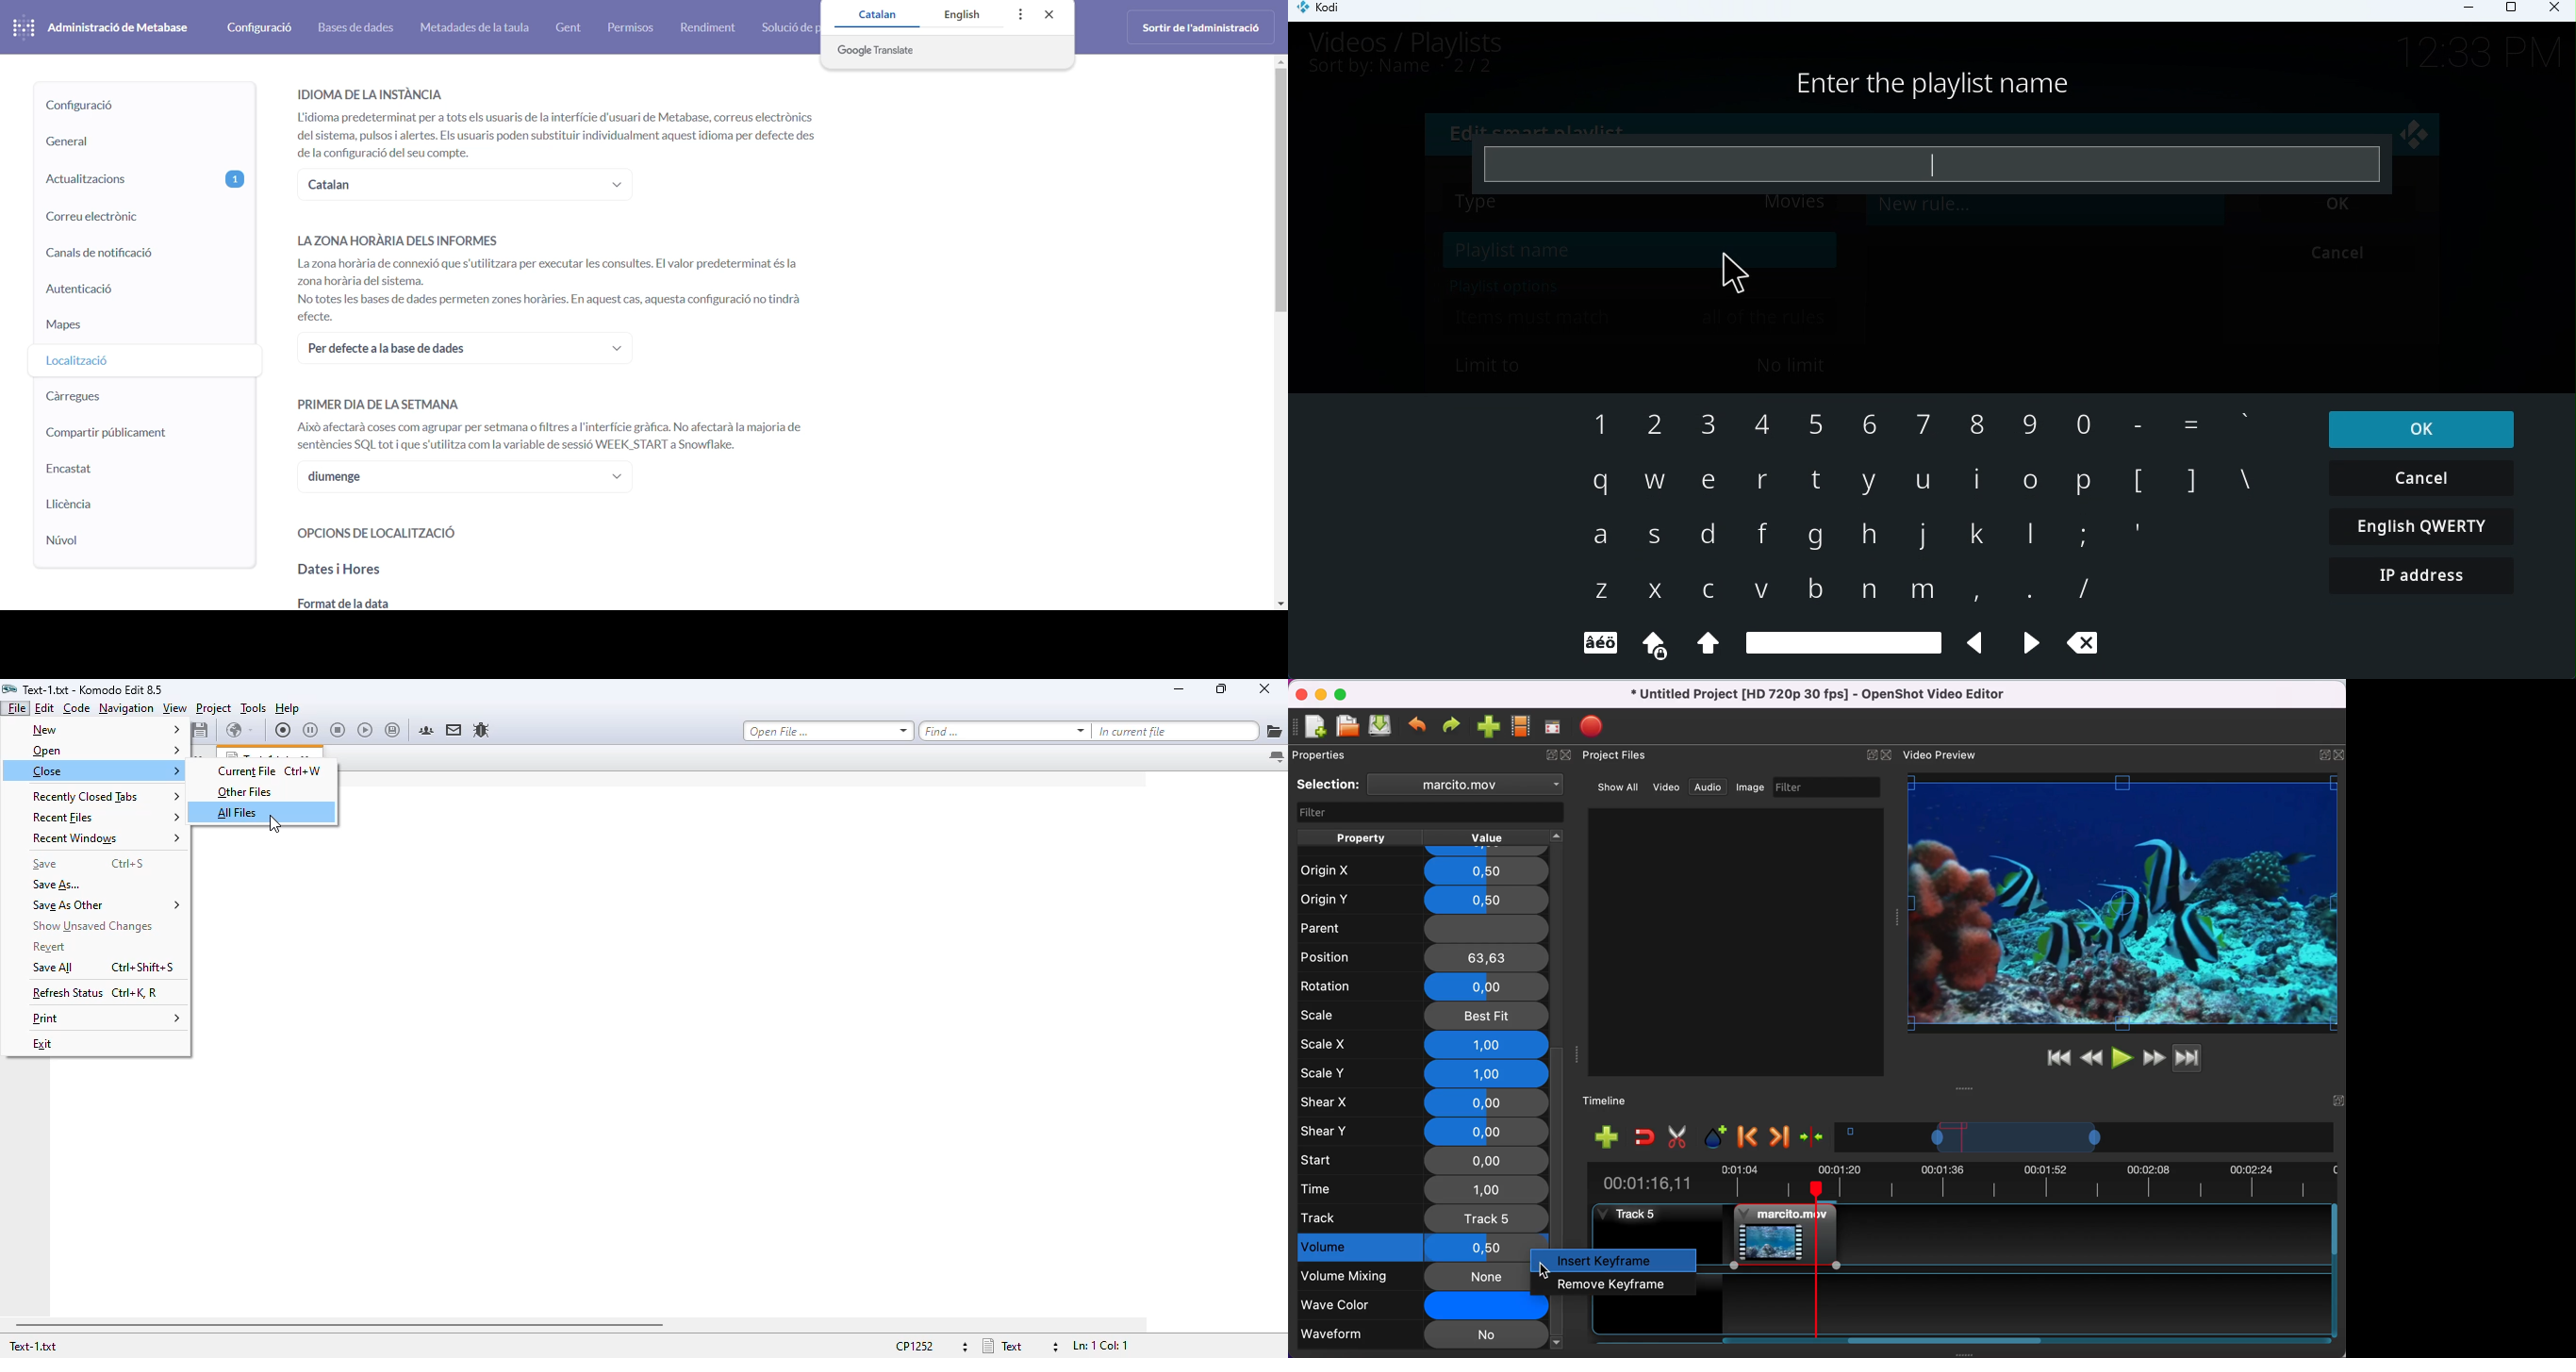 The image size is (2576, 1372). Describe the element at coordinates (1361, 836) in the screenshot. I see `property` at that location.